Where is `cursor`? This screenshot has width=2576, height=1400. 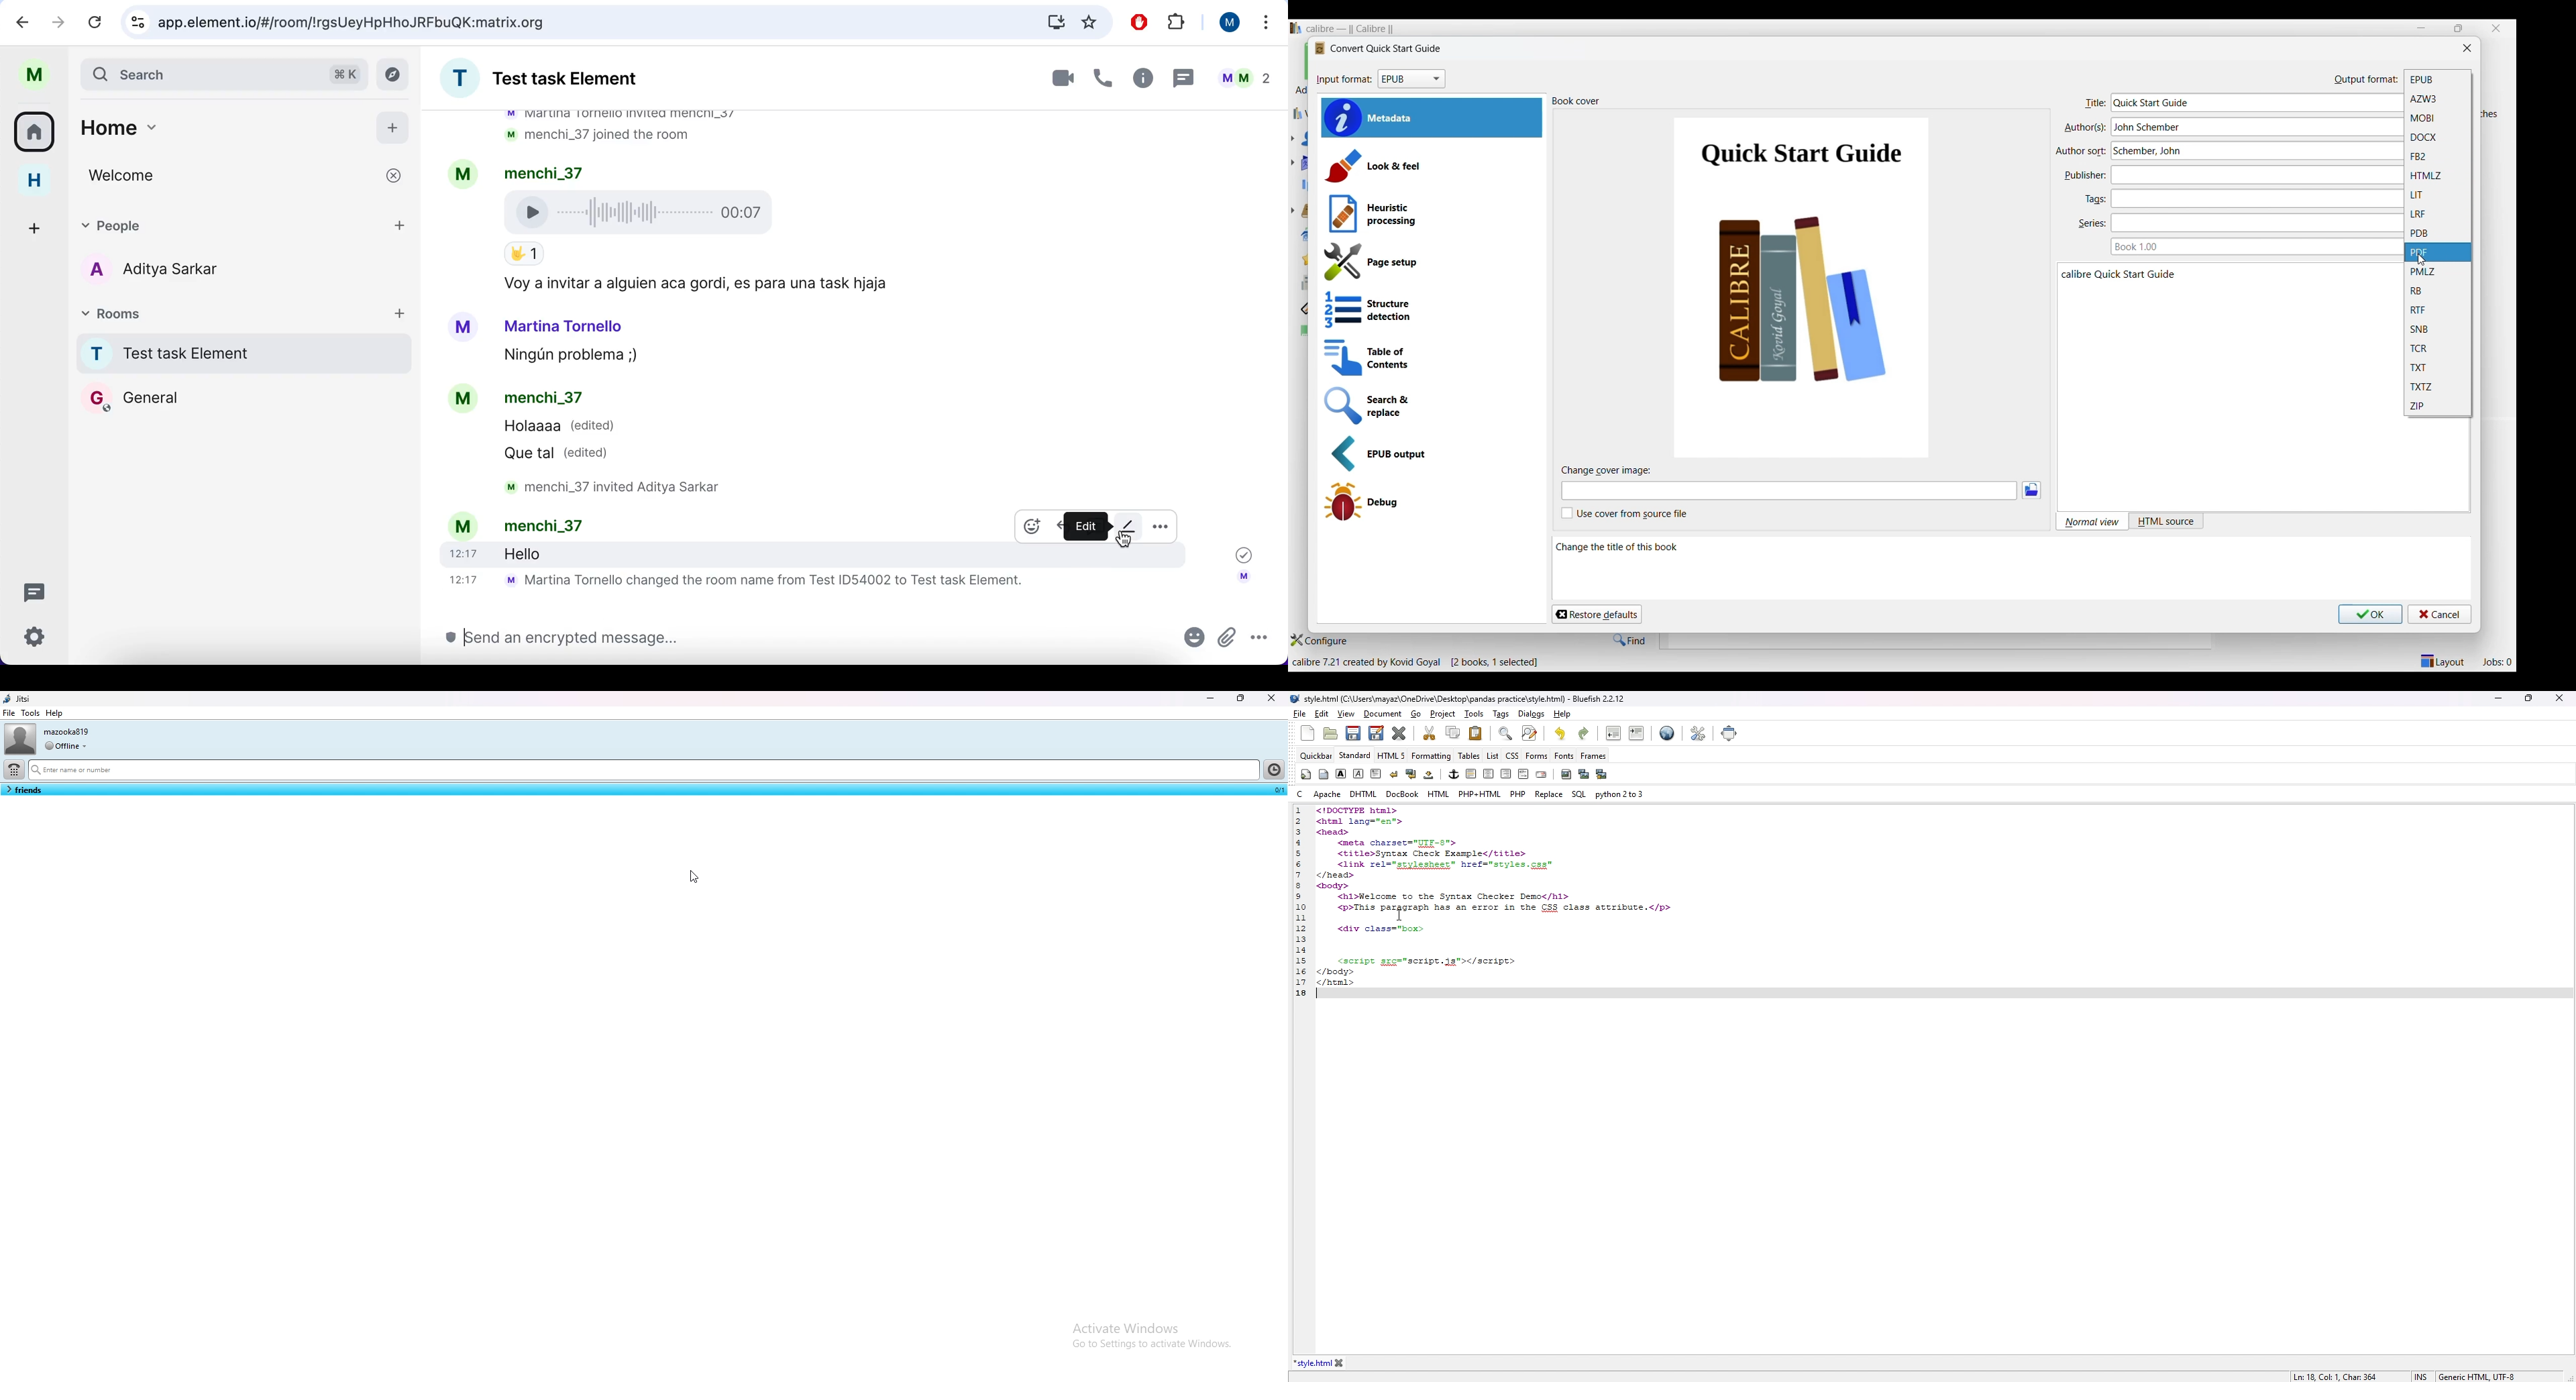
cursor is located at coordinates (692, 880).